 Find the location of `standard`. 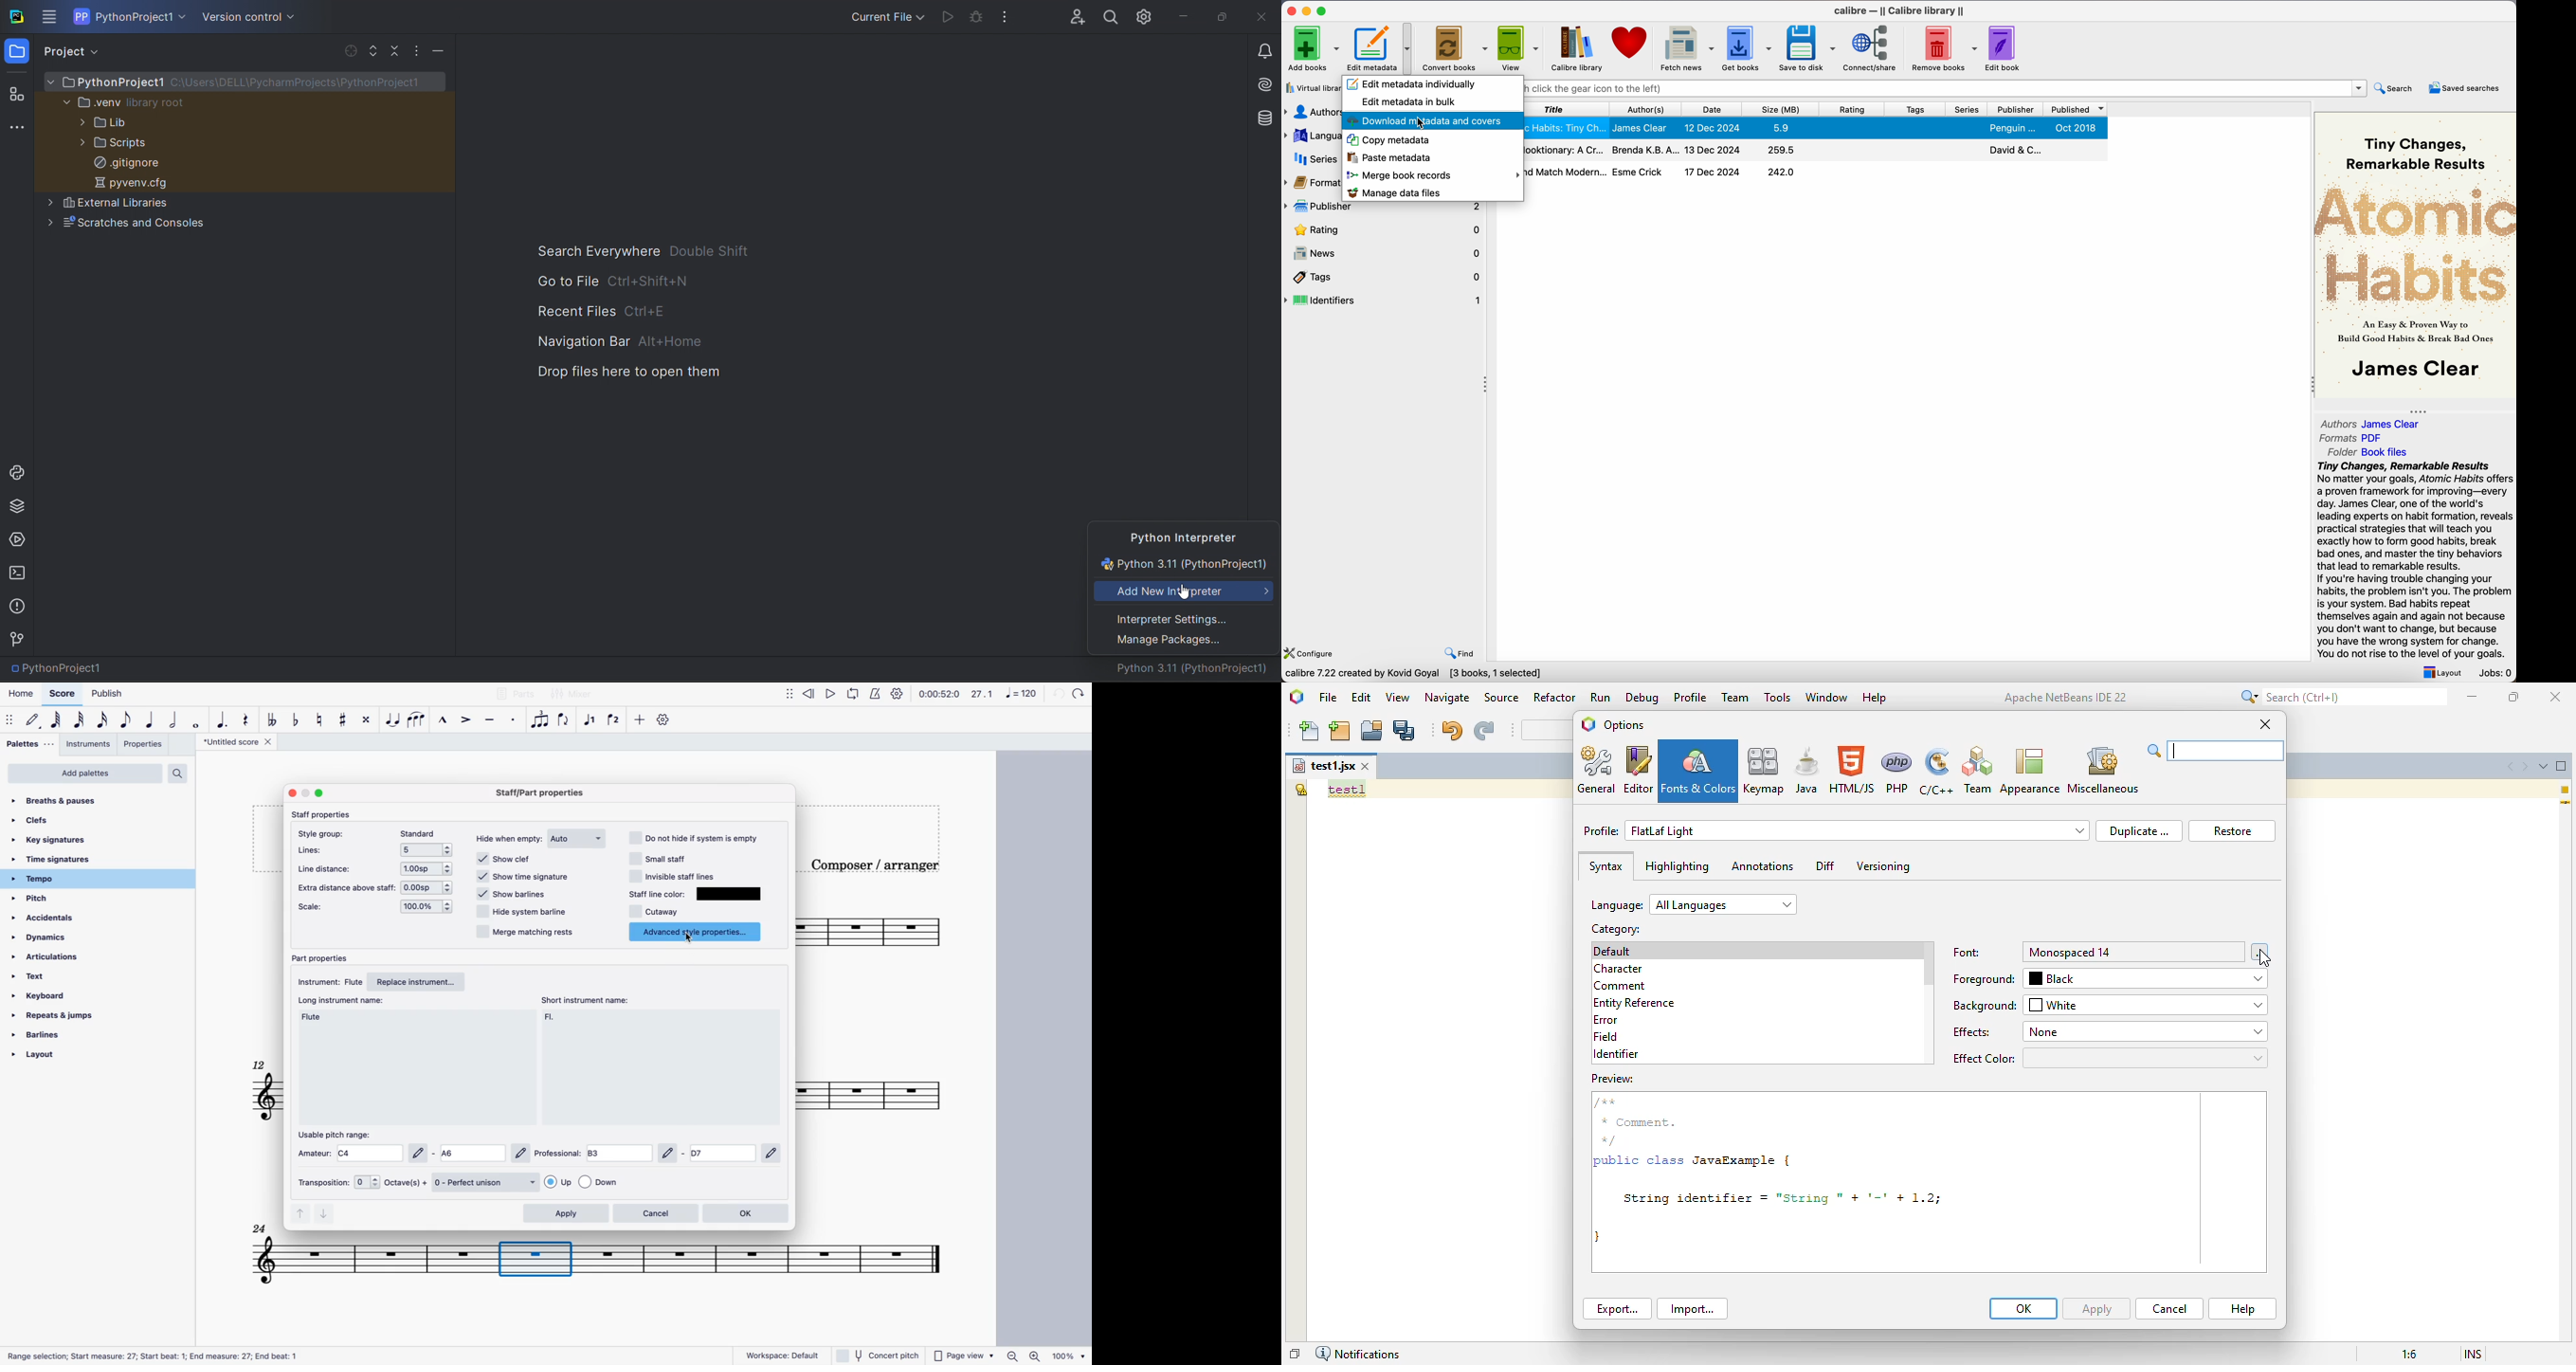

standard is located at coordinates (418, 832).